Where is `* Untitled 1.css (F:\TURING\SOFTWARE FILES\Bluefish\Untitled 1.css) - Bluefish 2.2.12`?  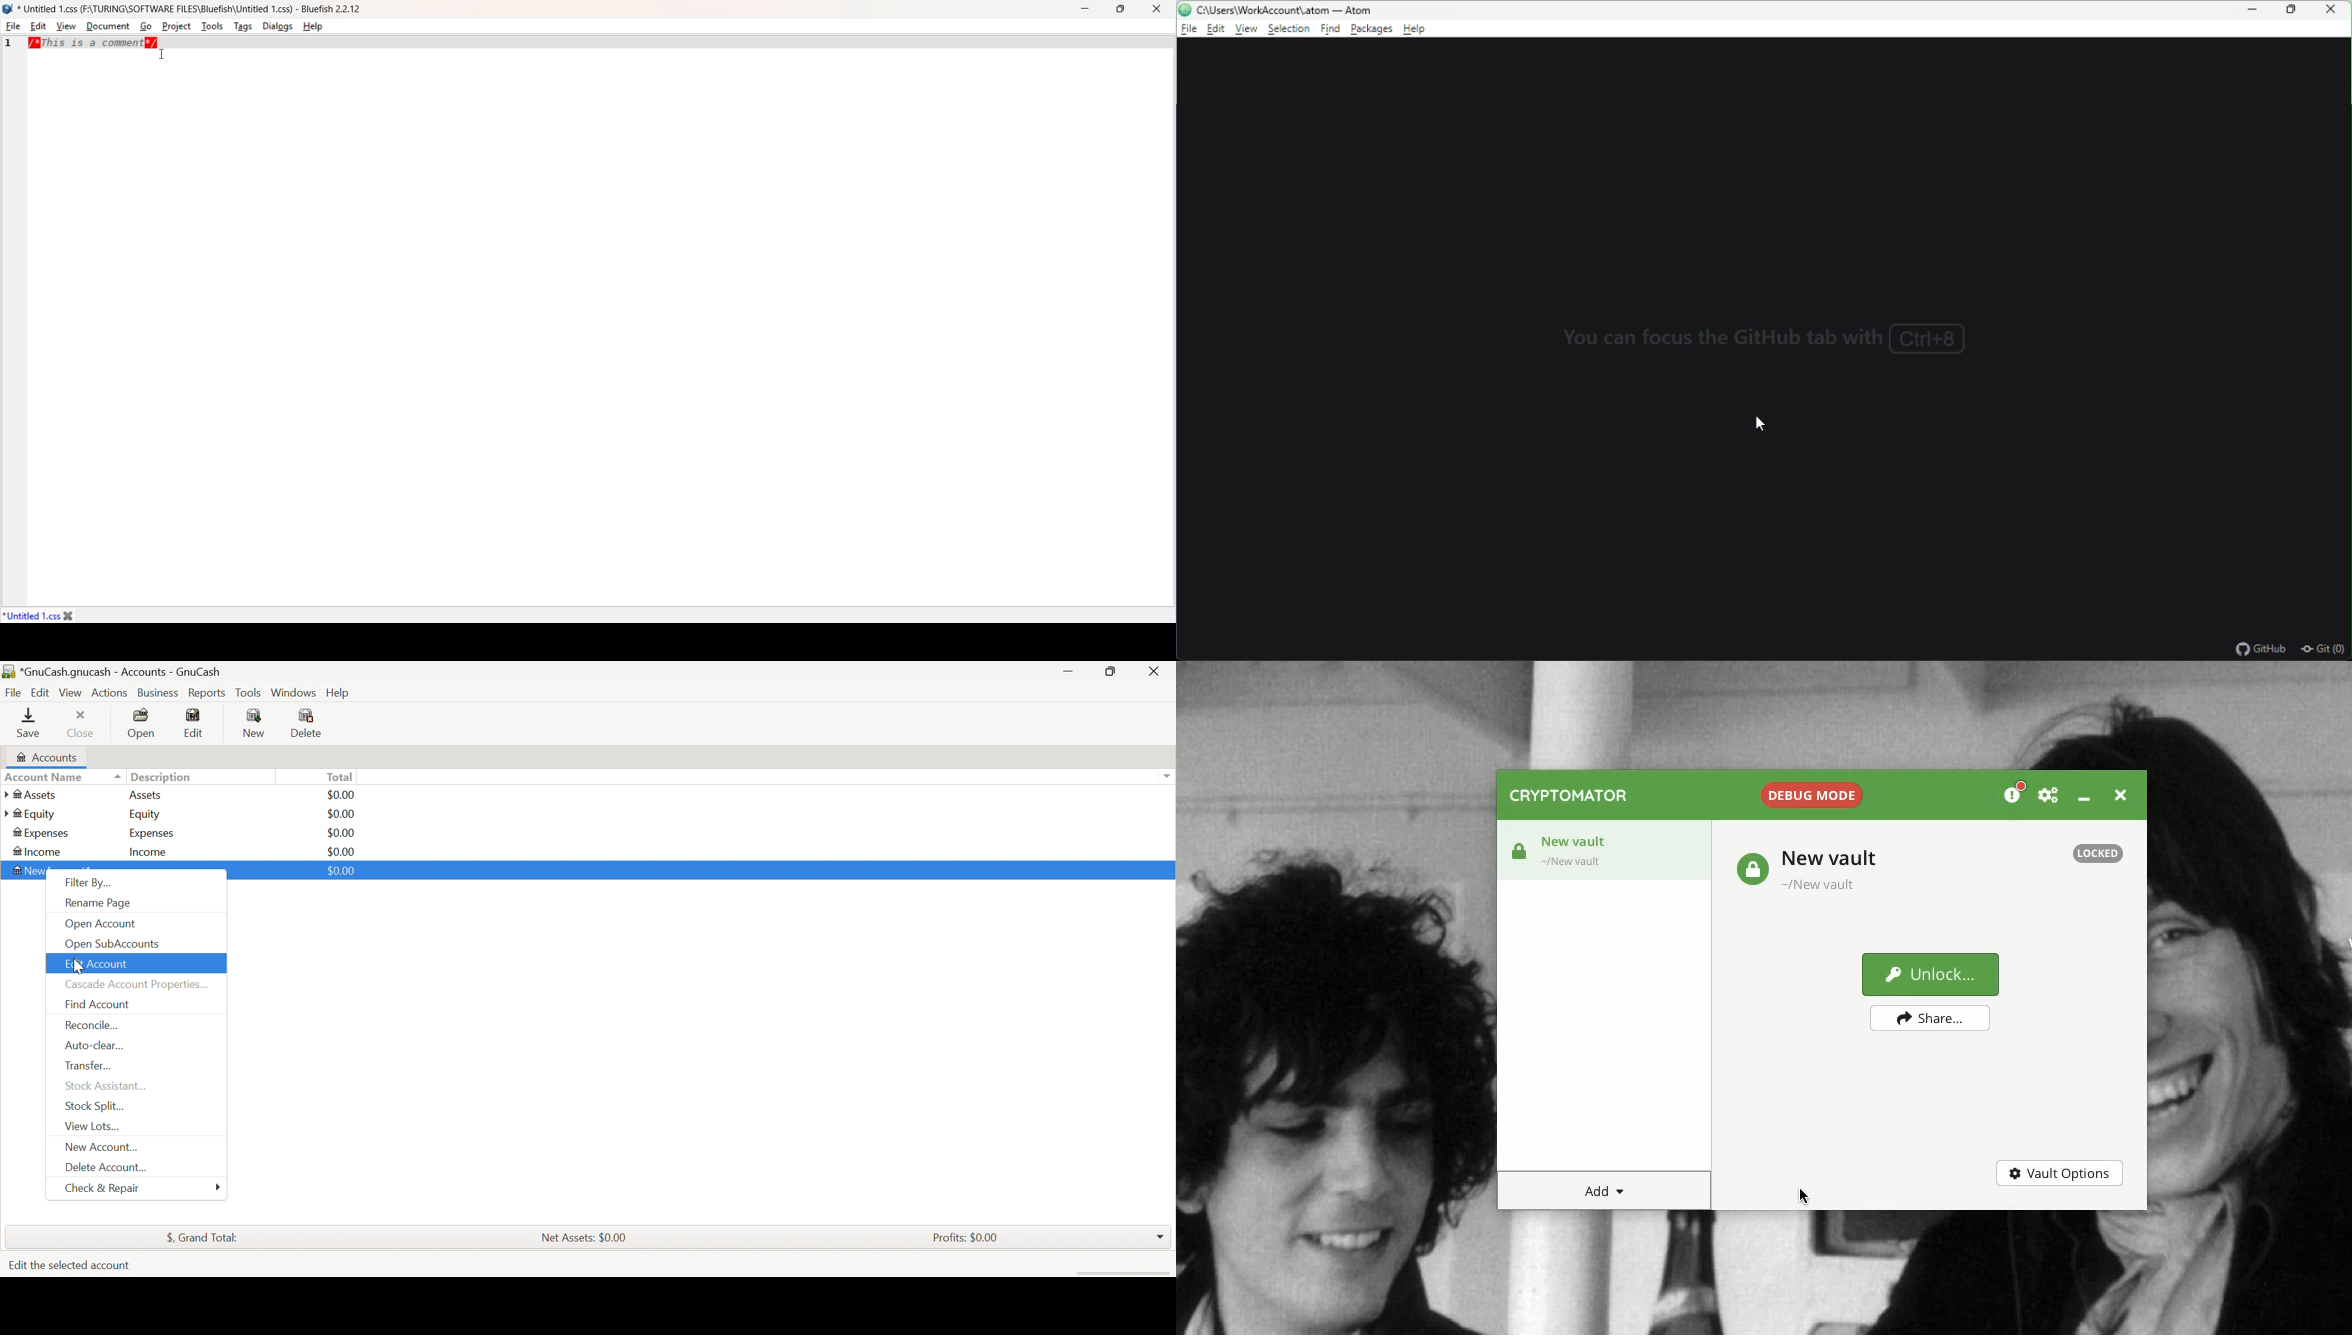
* Untitled 1.css (F:\TURING\SOFTWARE FILES\Bluefish\Untitled 1.css) - Bluefish 2.2.12 is located at coordinates (192, 9).